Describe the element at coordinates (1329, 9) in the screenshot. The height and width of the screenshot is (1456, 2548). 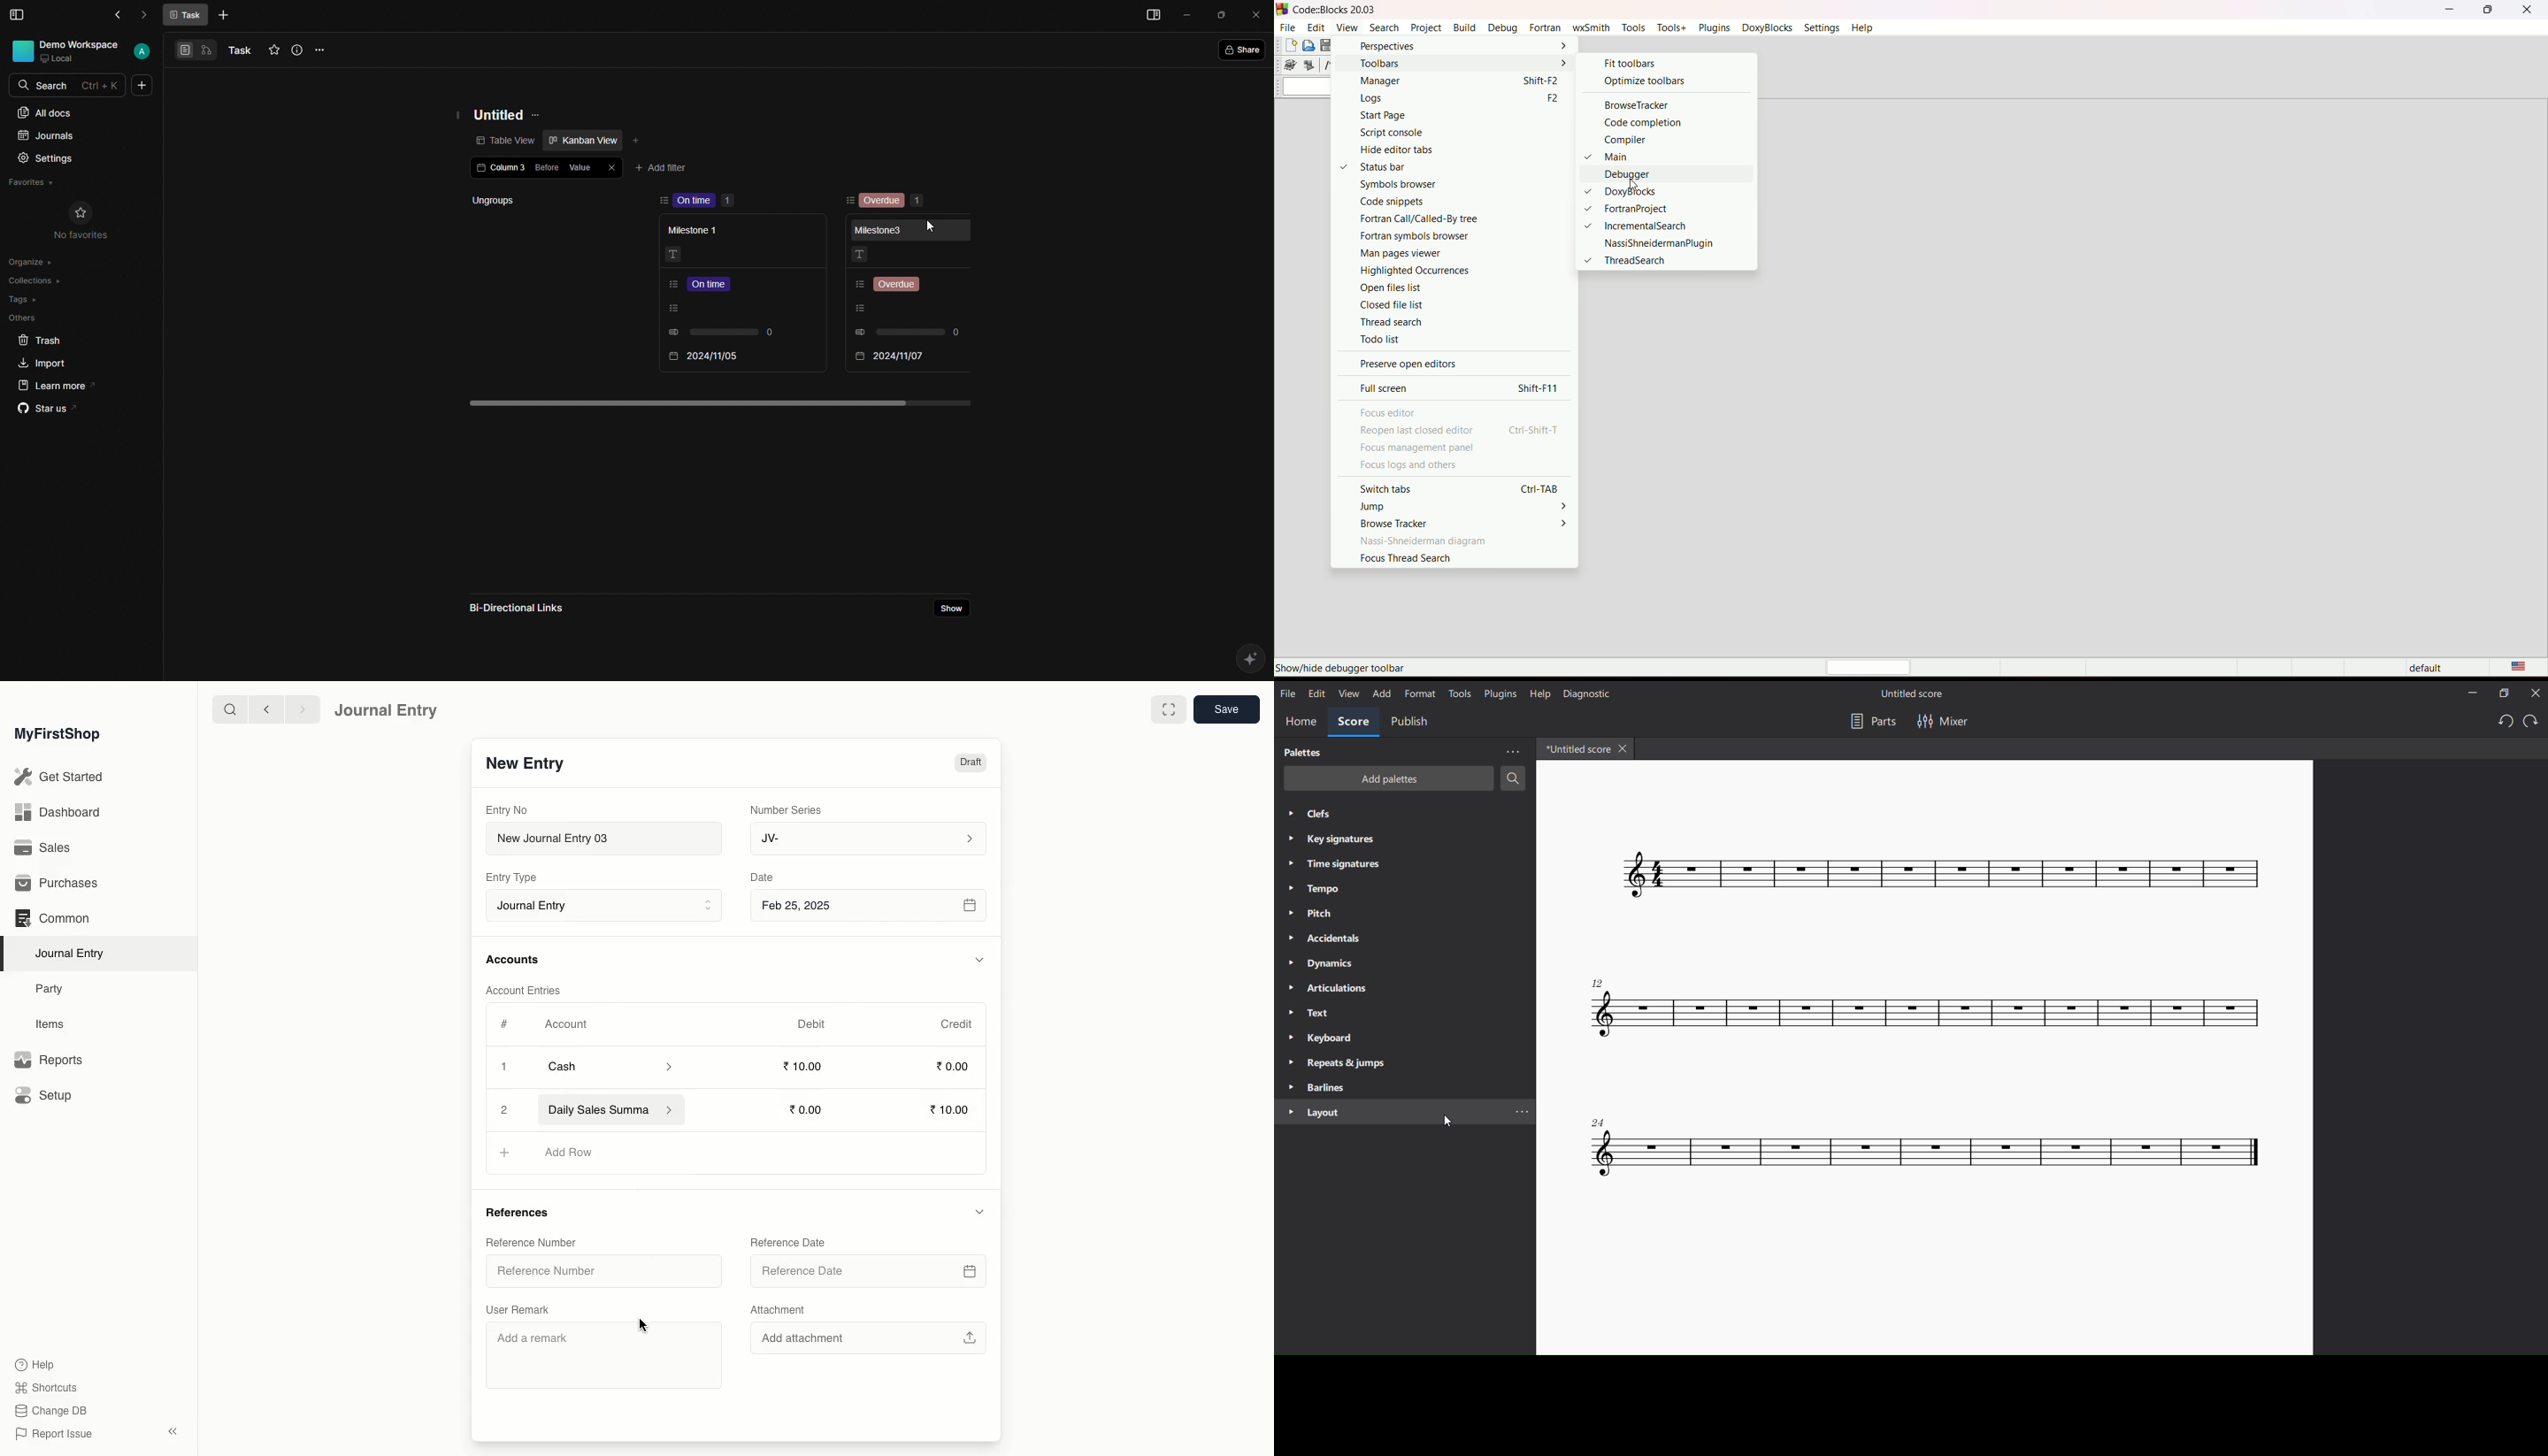
I see `CodezBlocks 20.03` at that location.